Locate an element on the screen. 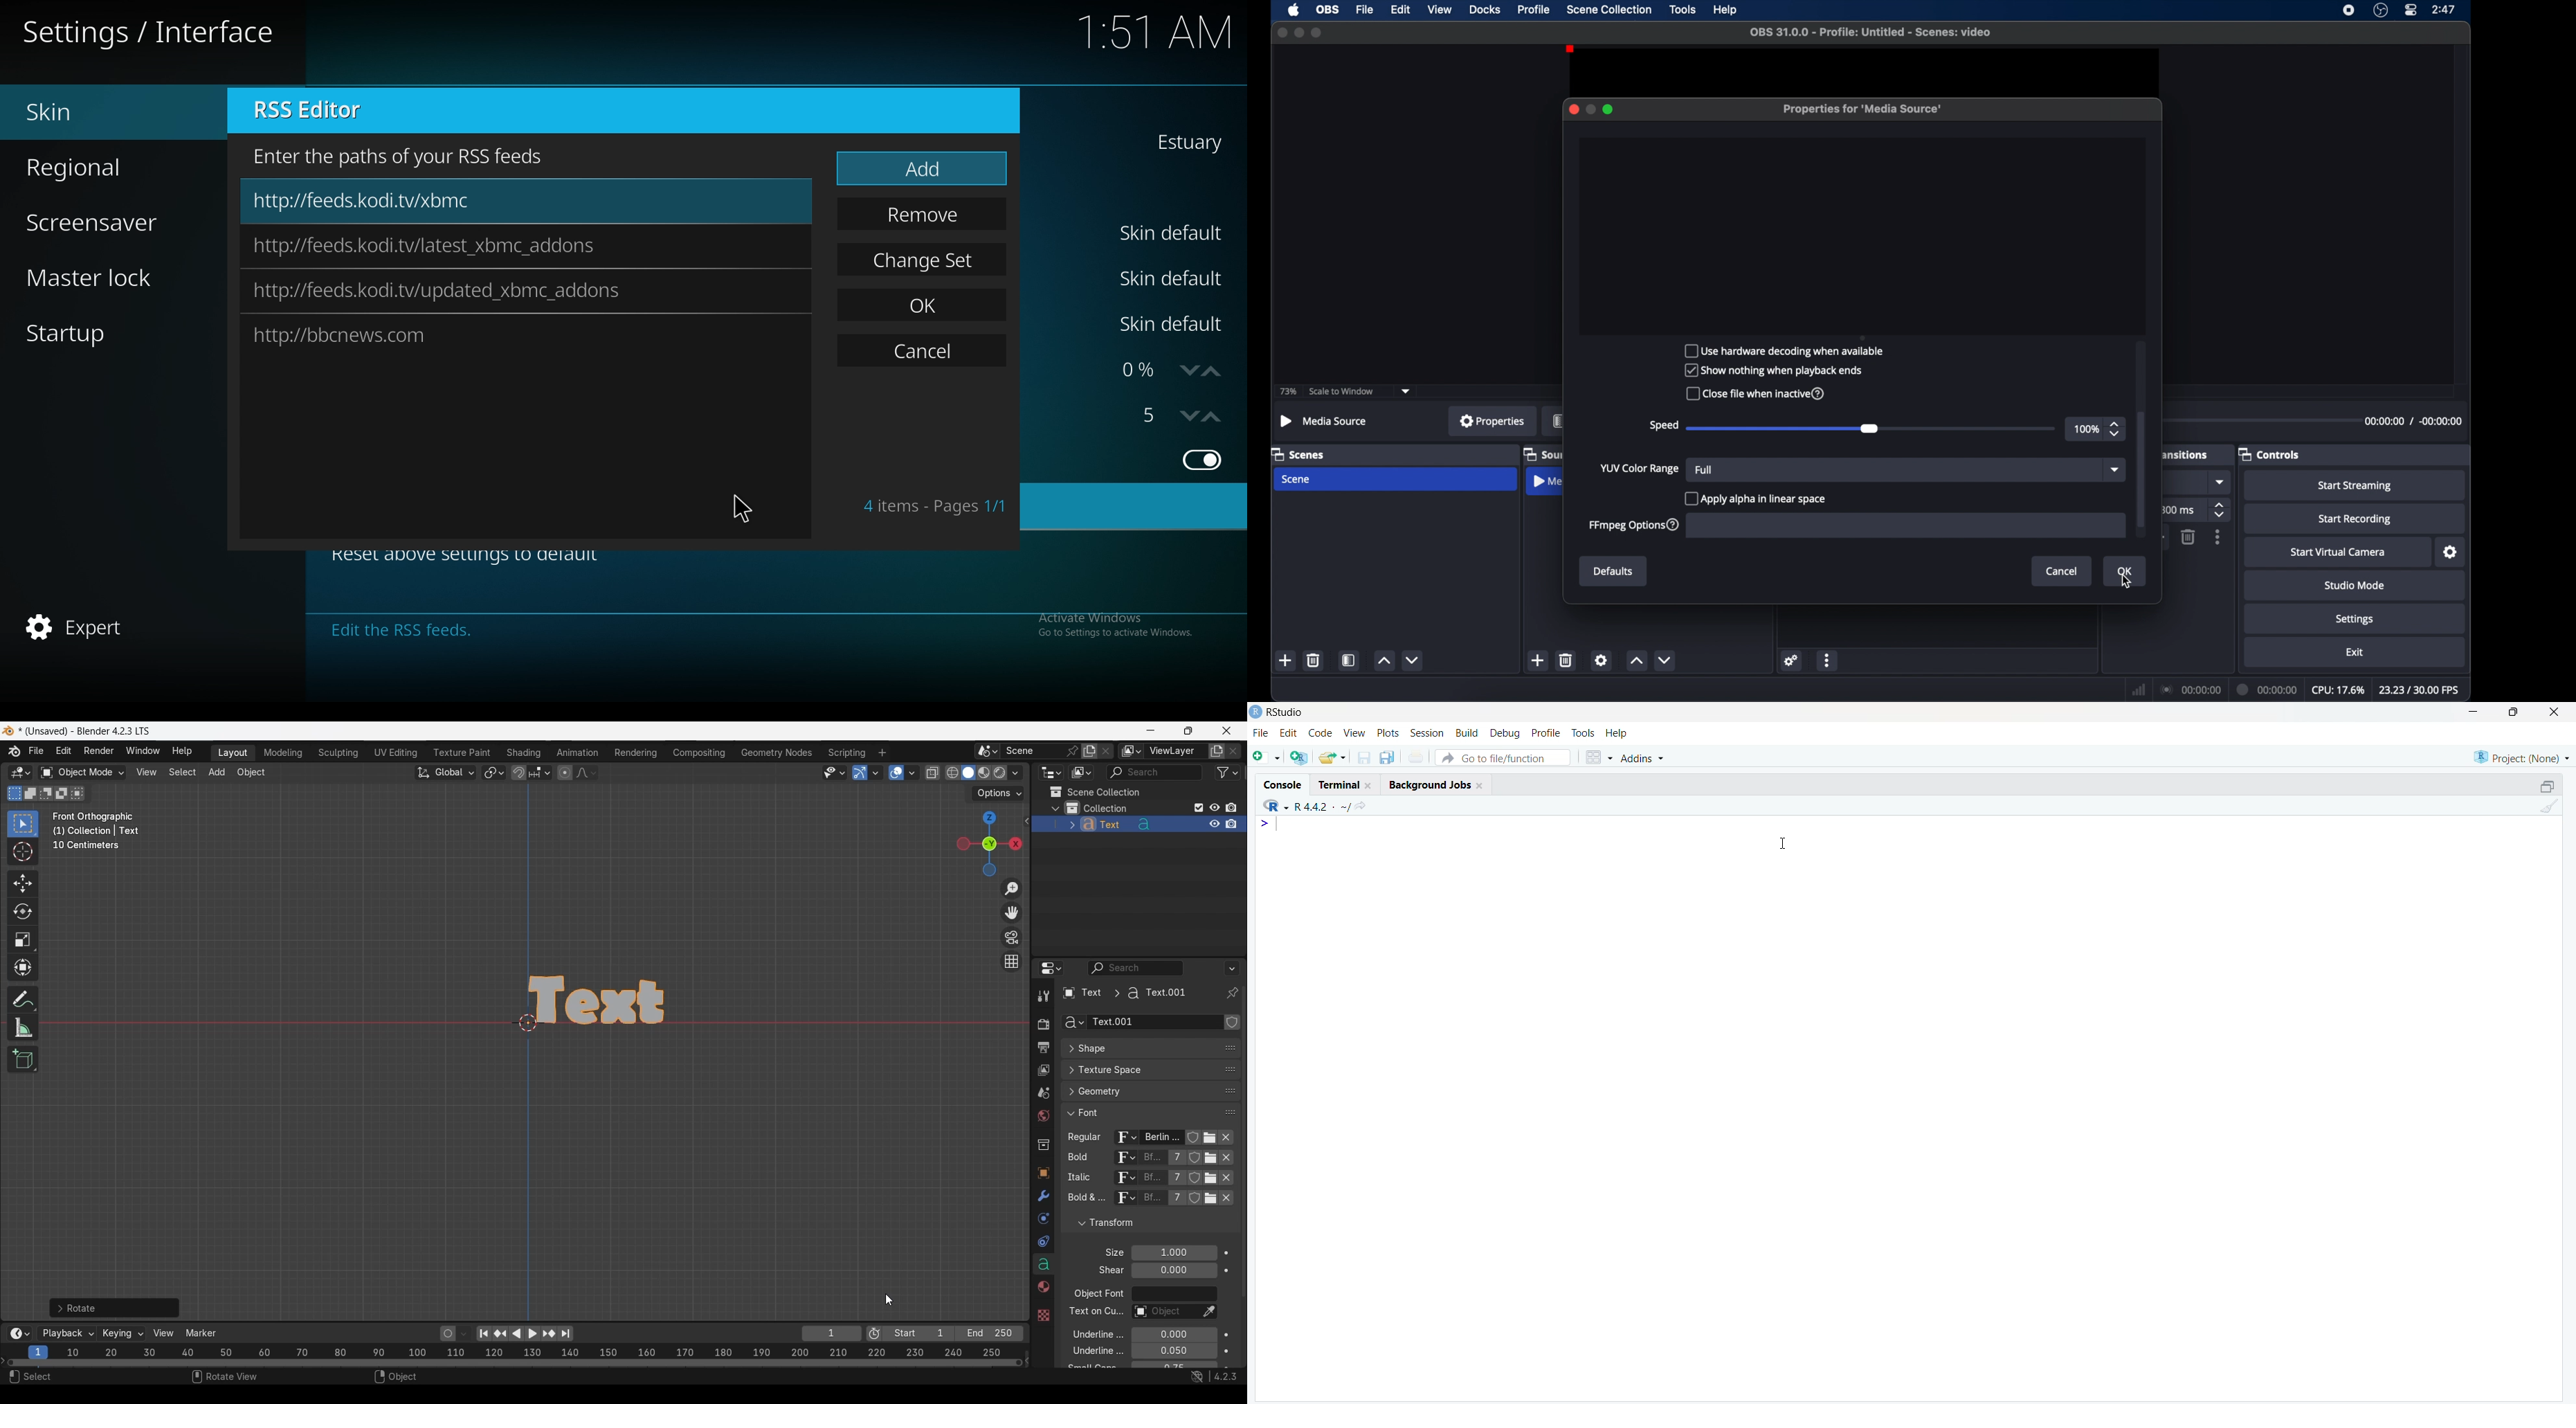 This screenshot has width=2576, height=1428. ok is located at coordinates (925, 302).